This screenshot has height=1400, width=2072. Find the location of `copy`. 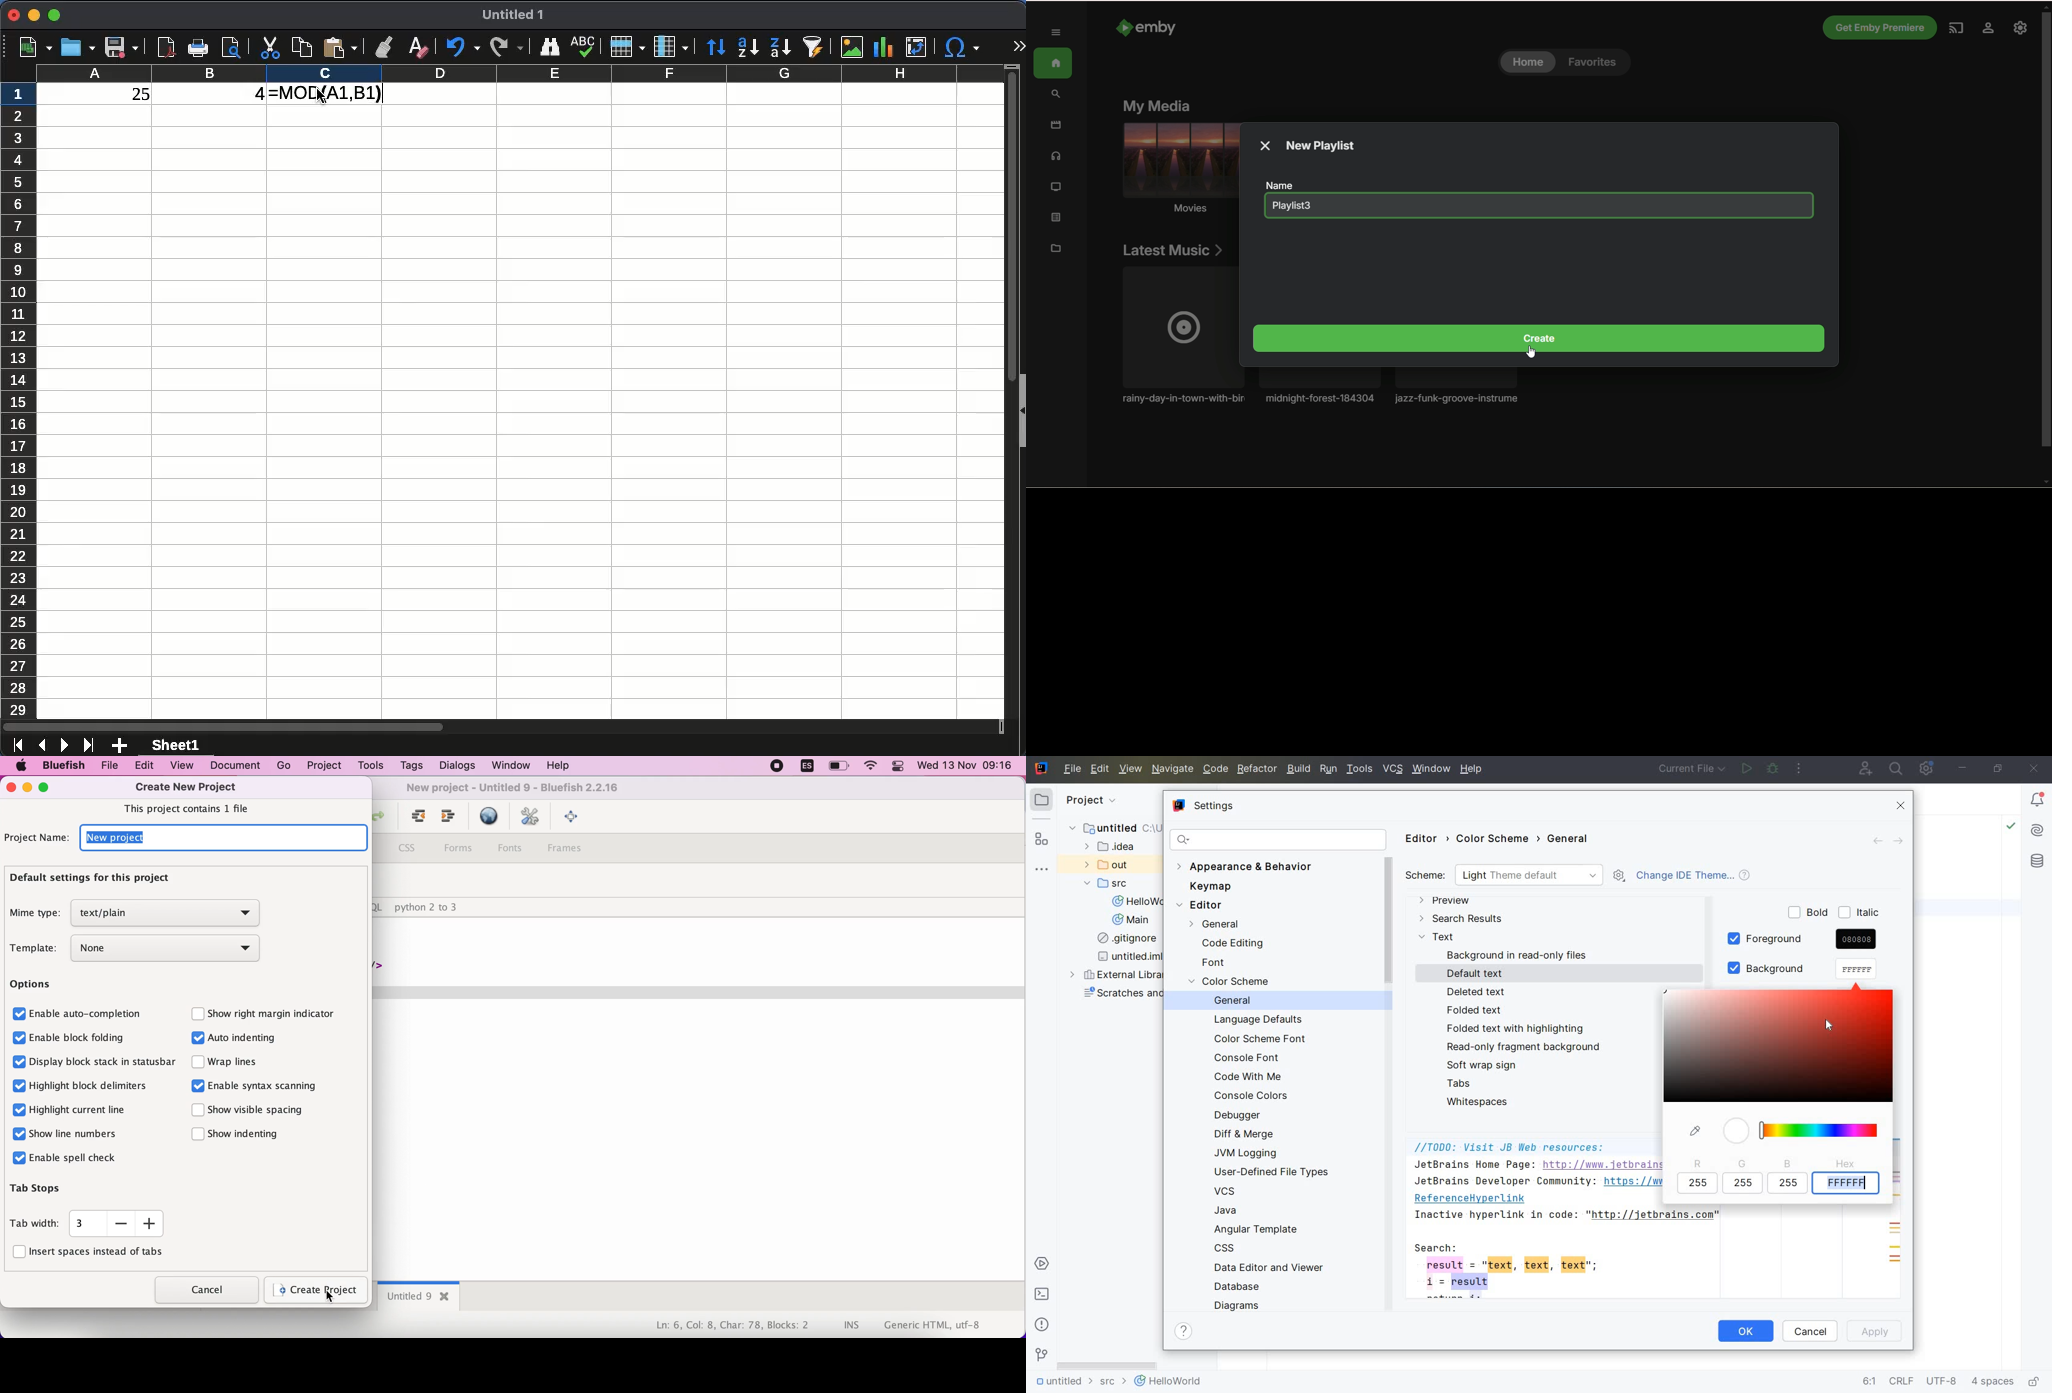

copy is located at coordinates (301, 47).